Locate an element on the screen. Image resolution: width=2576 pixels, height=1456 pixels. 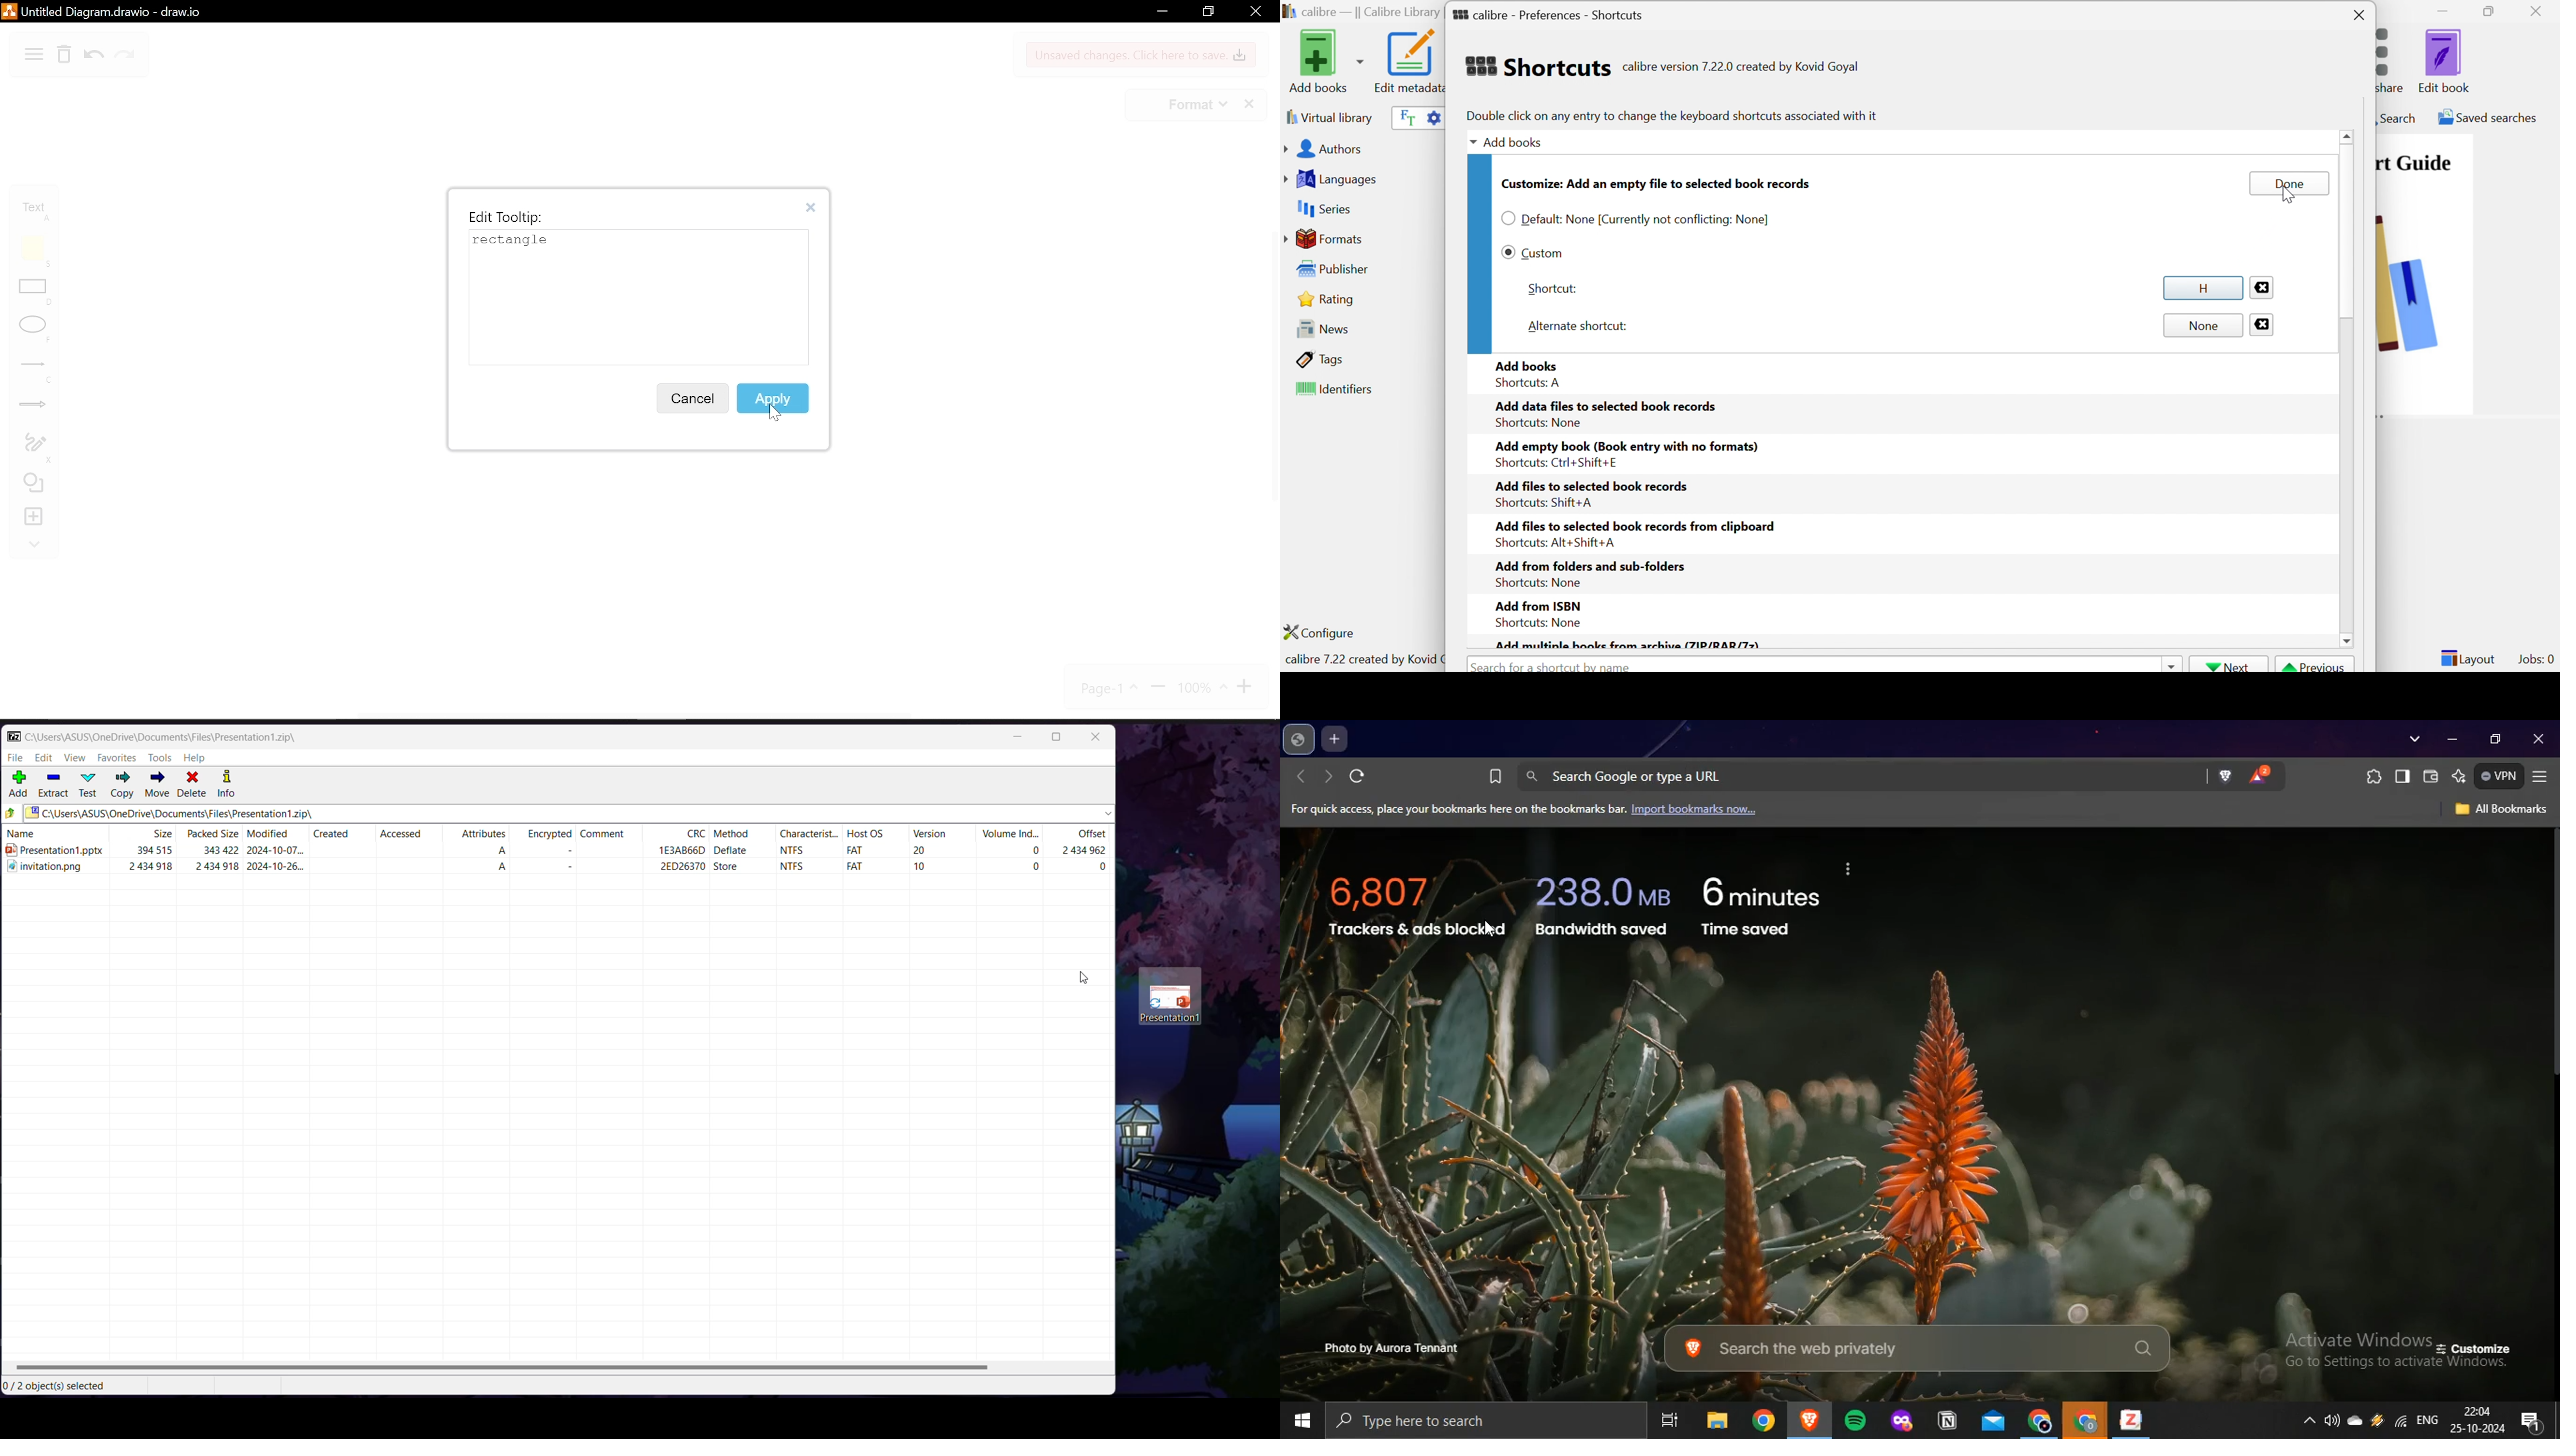
freehand is located at coordinates (35, 448).